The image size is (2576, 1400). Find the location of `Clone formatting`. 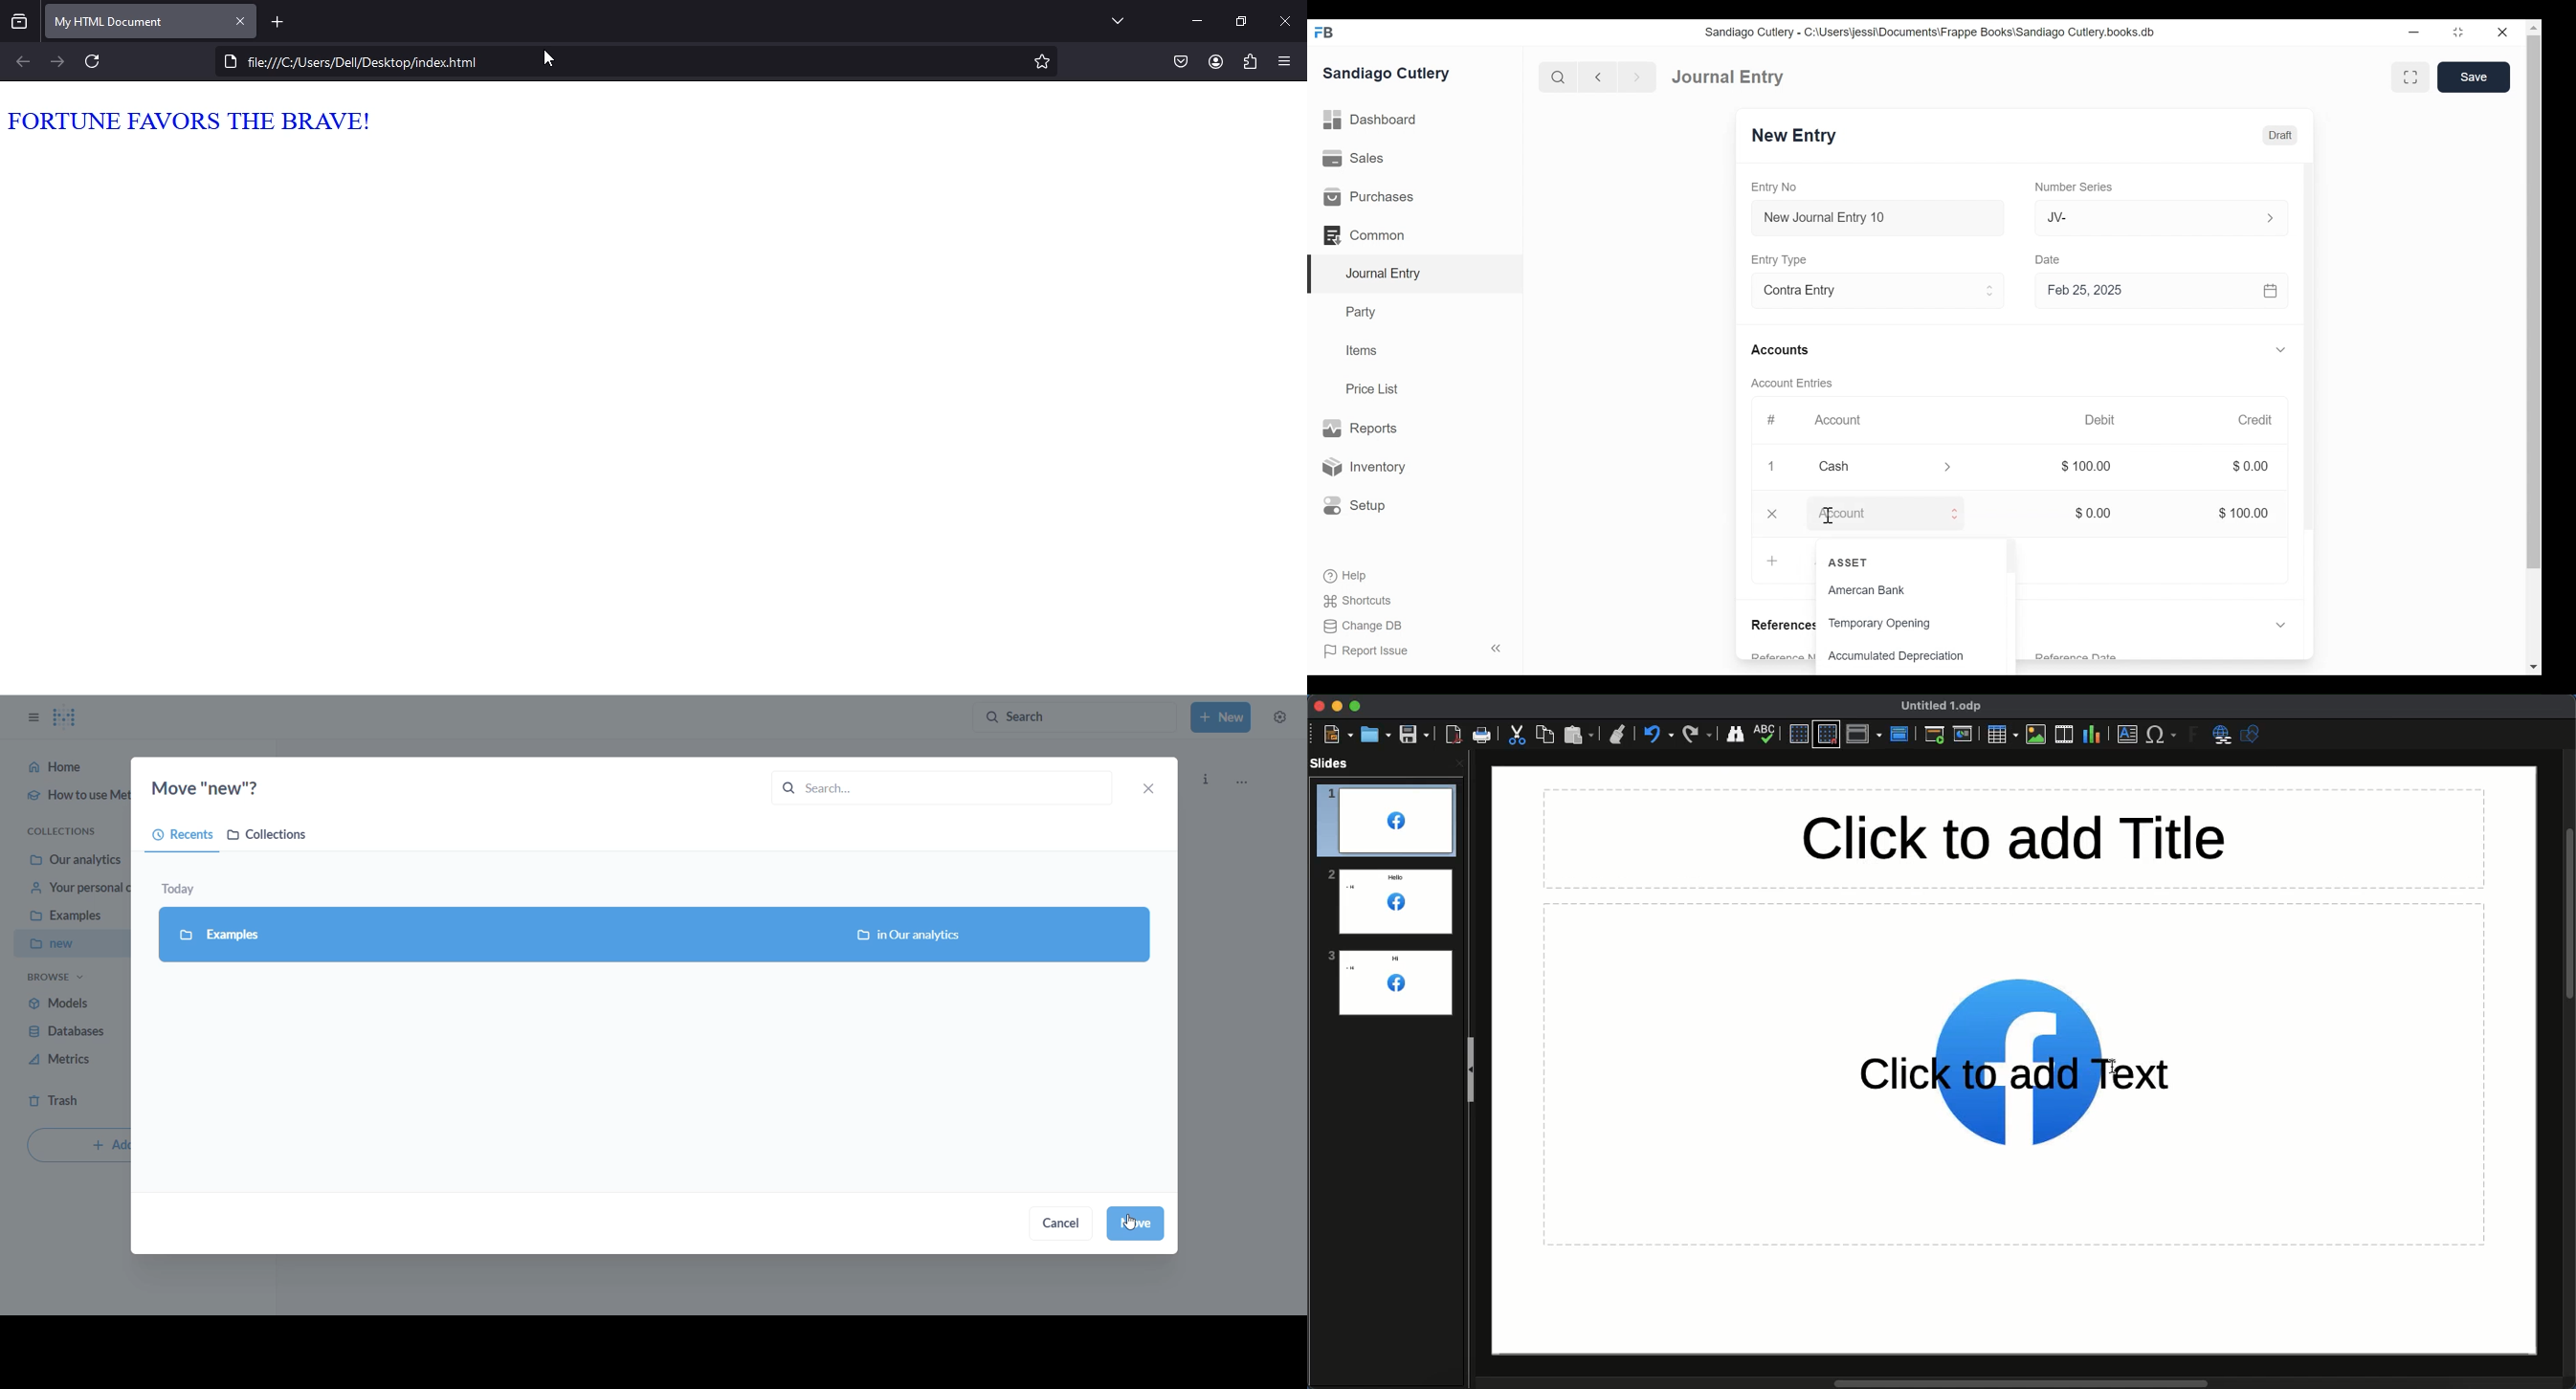

Clone formatting is located at coordinates (1620, 735).